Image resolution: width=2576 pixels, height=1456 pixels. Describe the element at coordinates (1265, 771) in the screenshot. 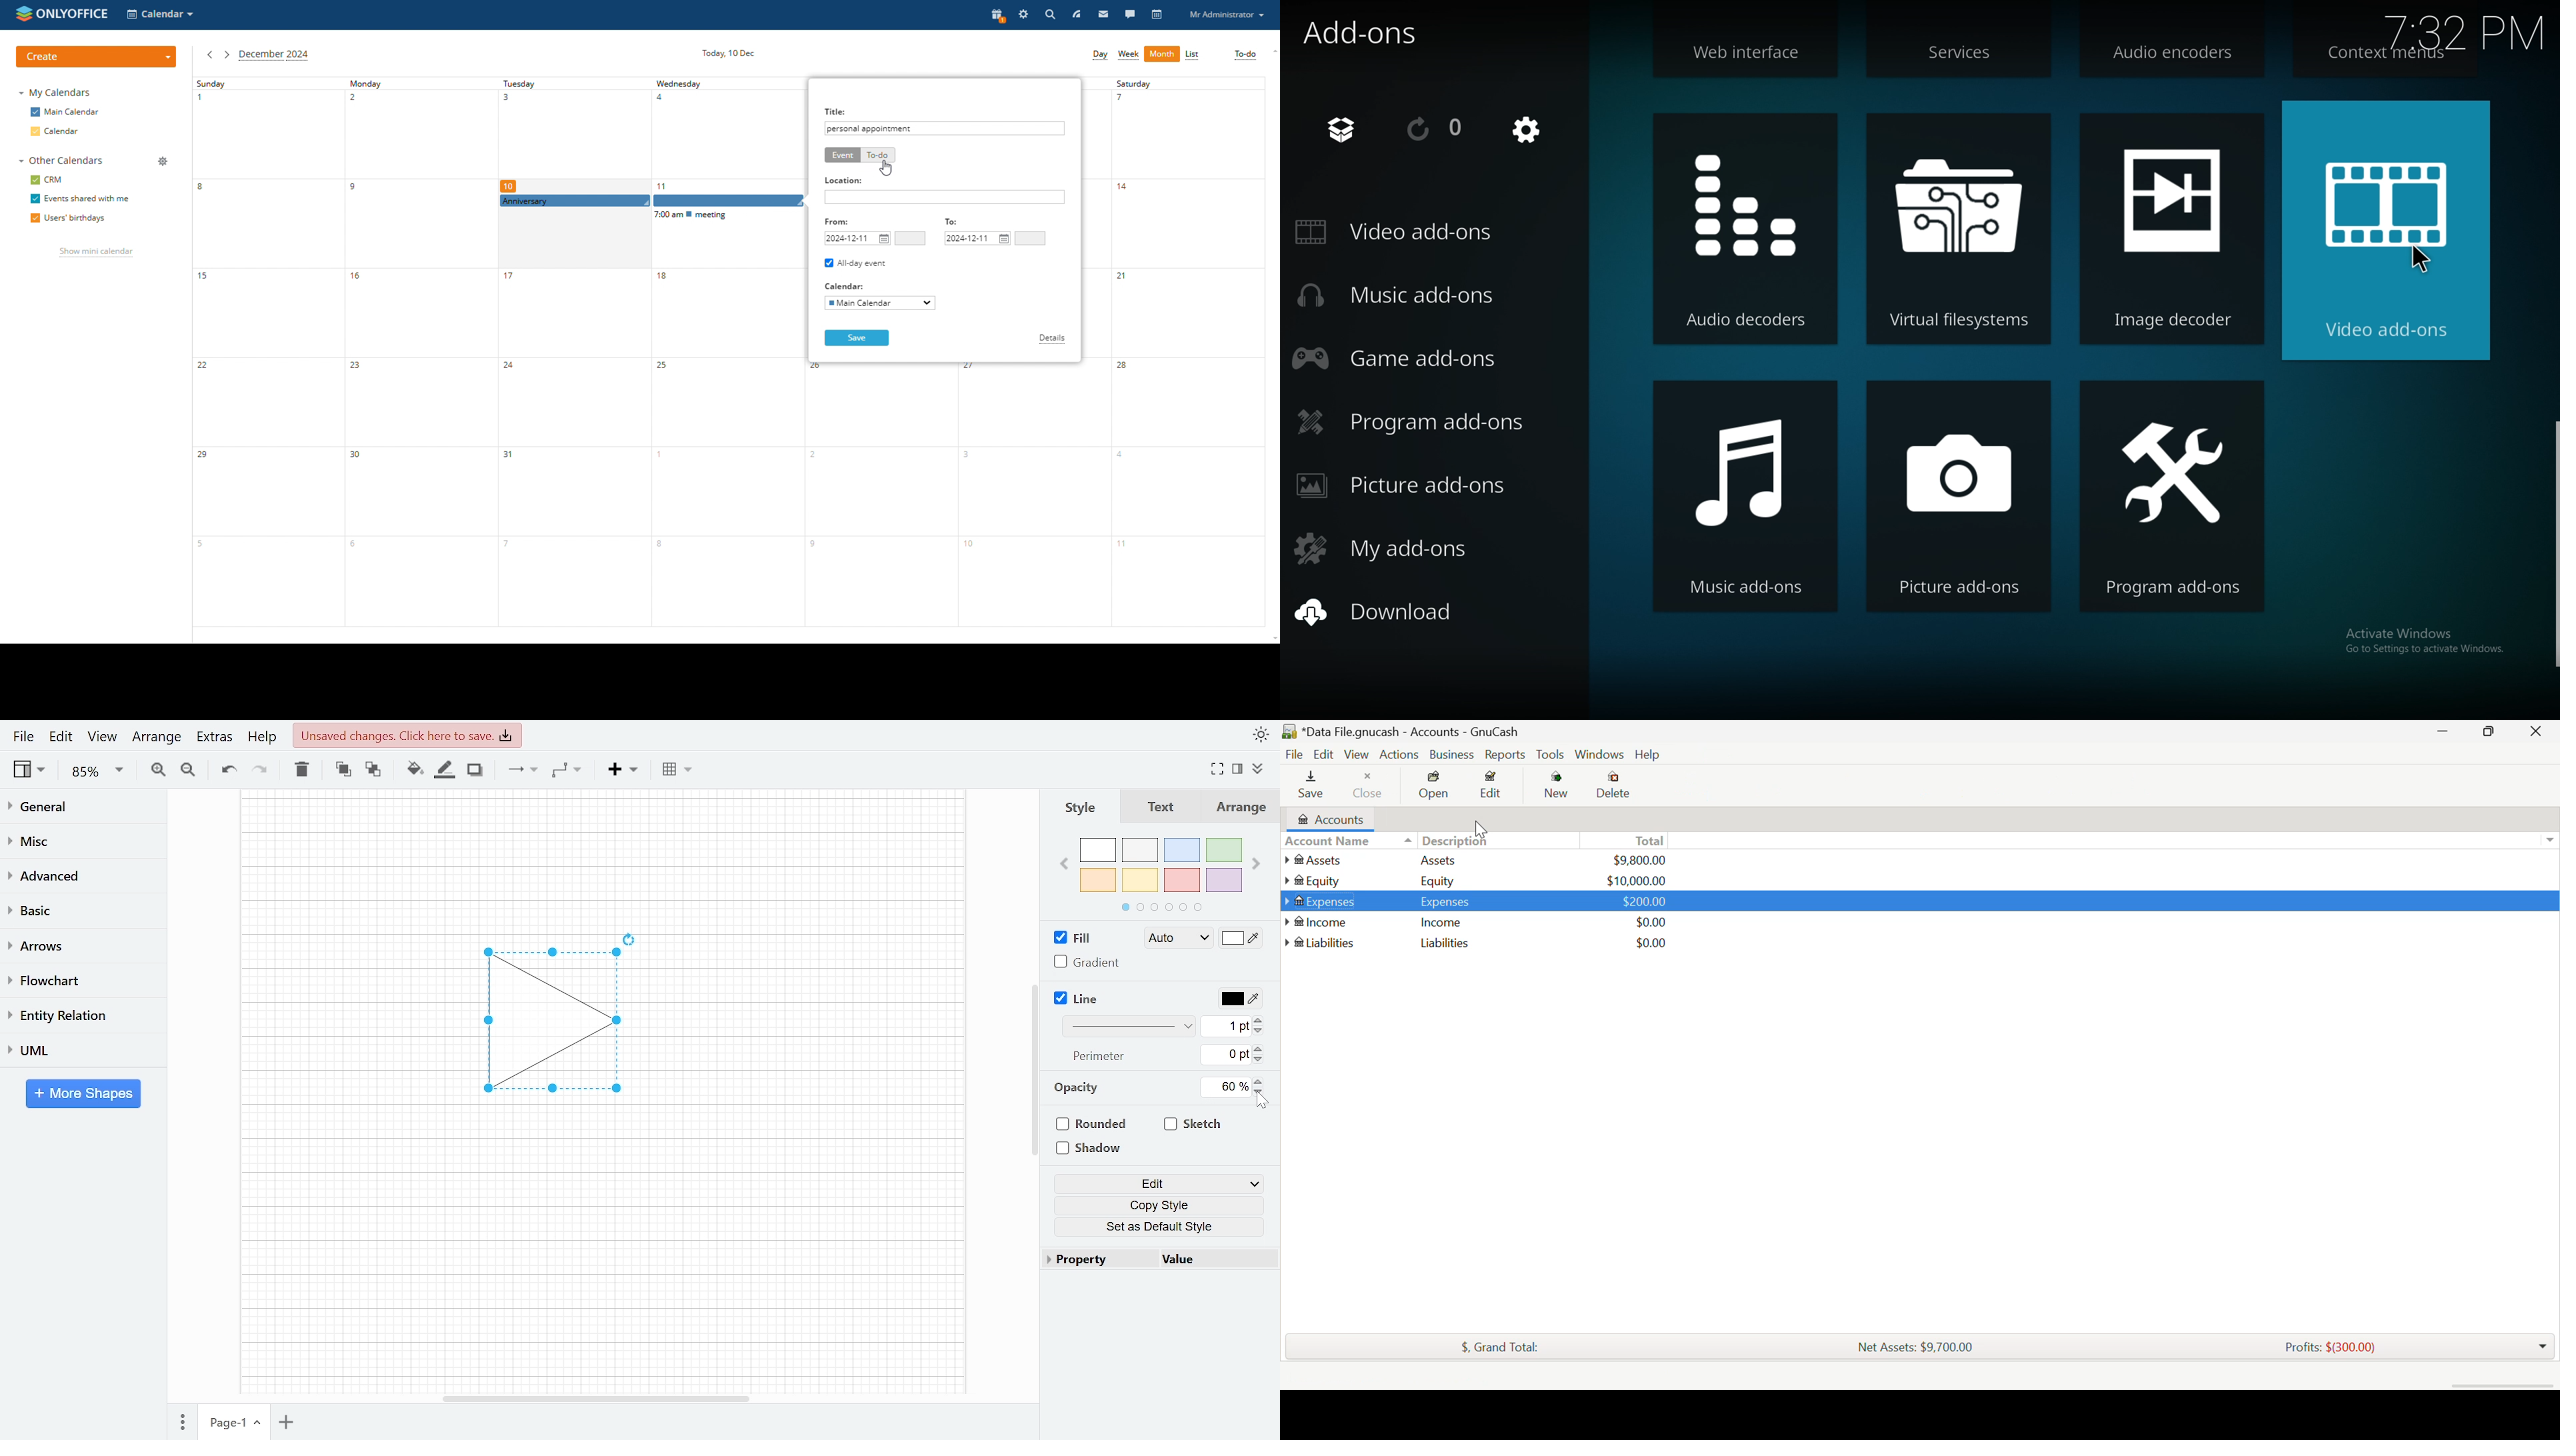

I see `Collapse` at that location.